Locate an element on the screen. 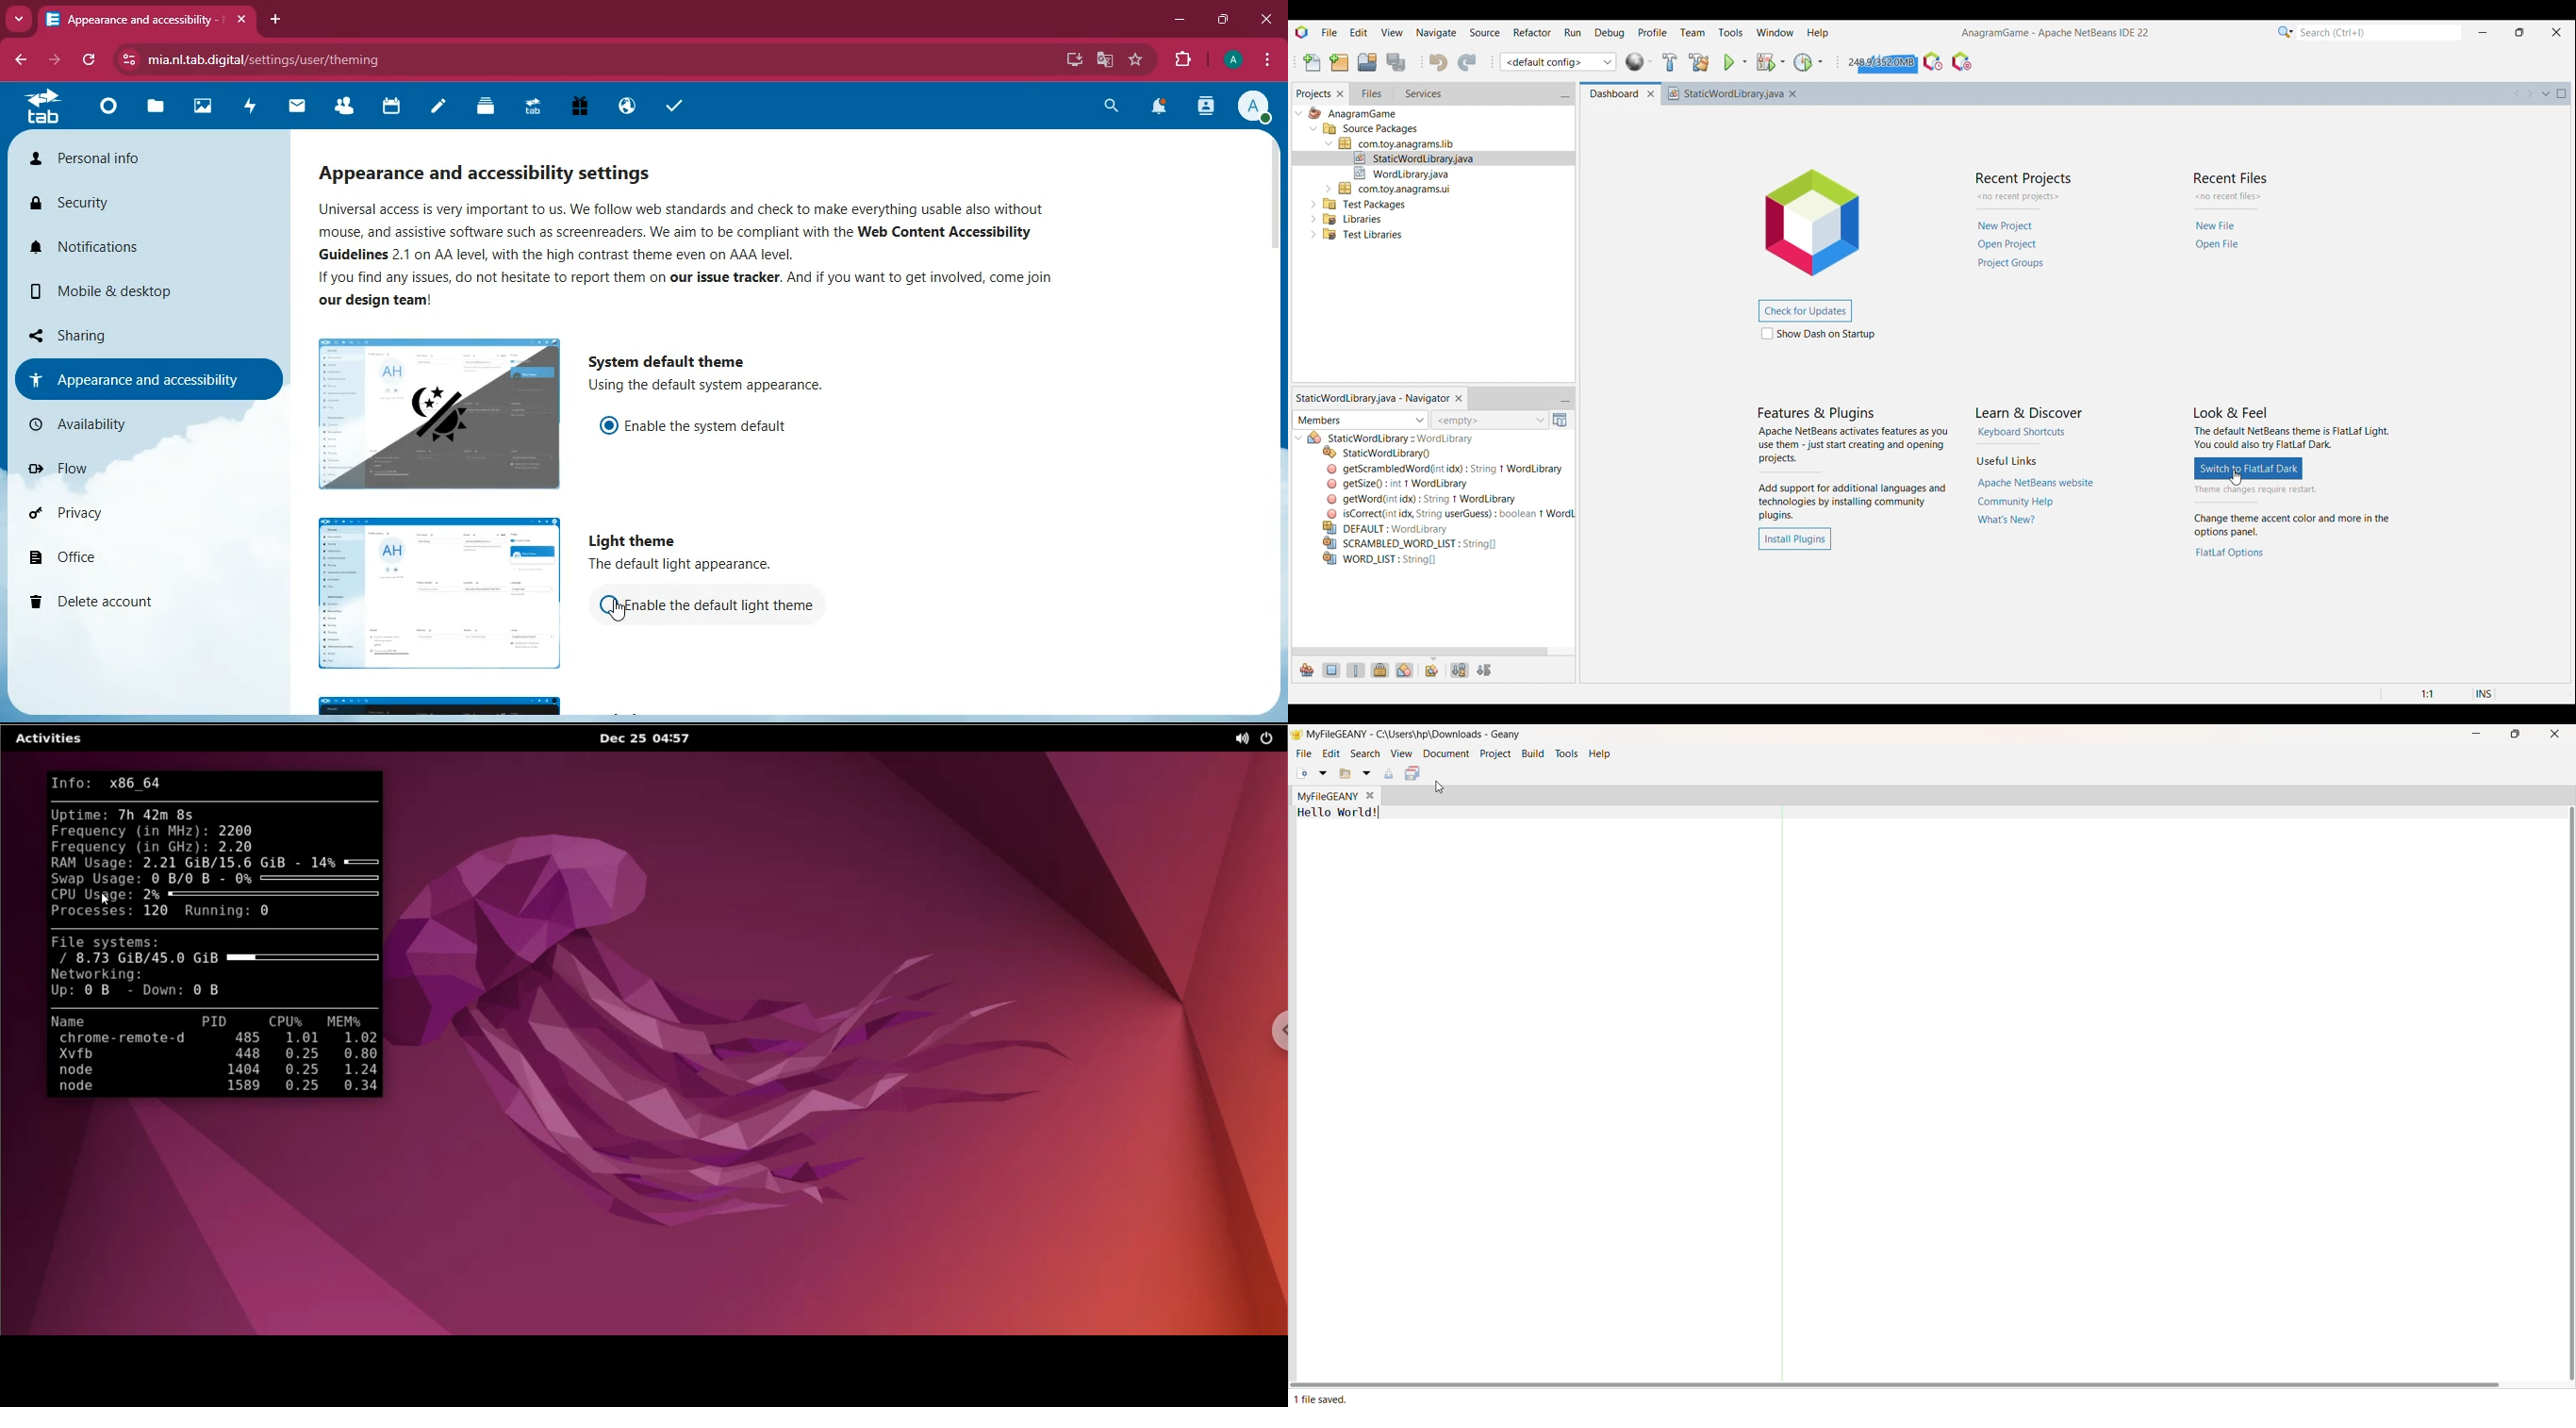 Image resolution: width=2576 pixels, height=1428 pixels. office is located at coordinates (137, 557).